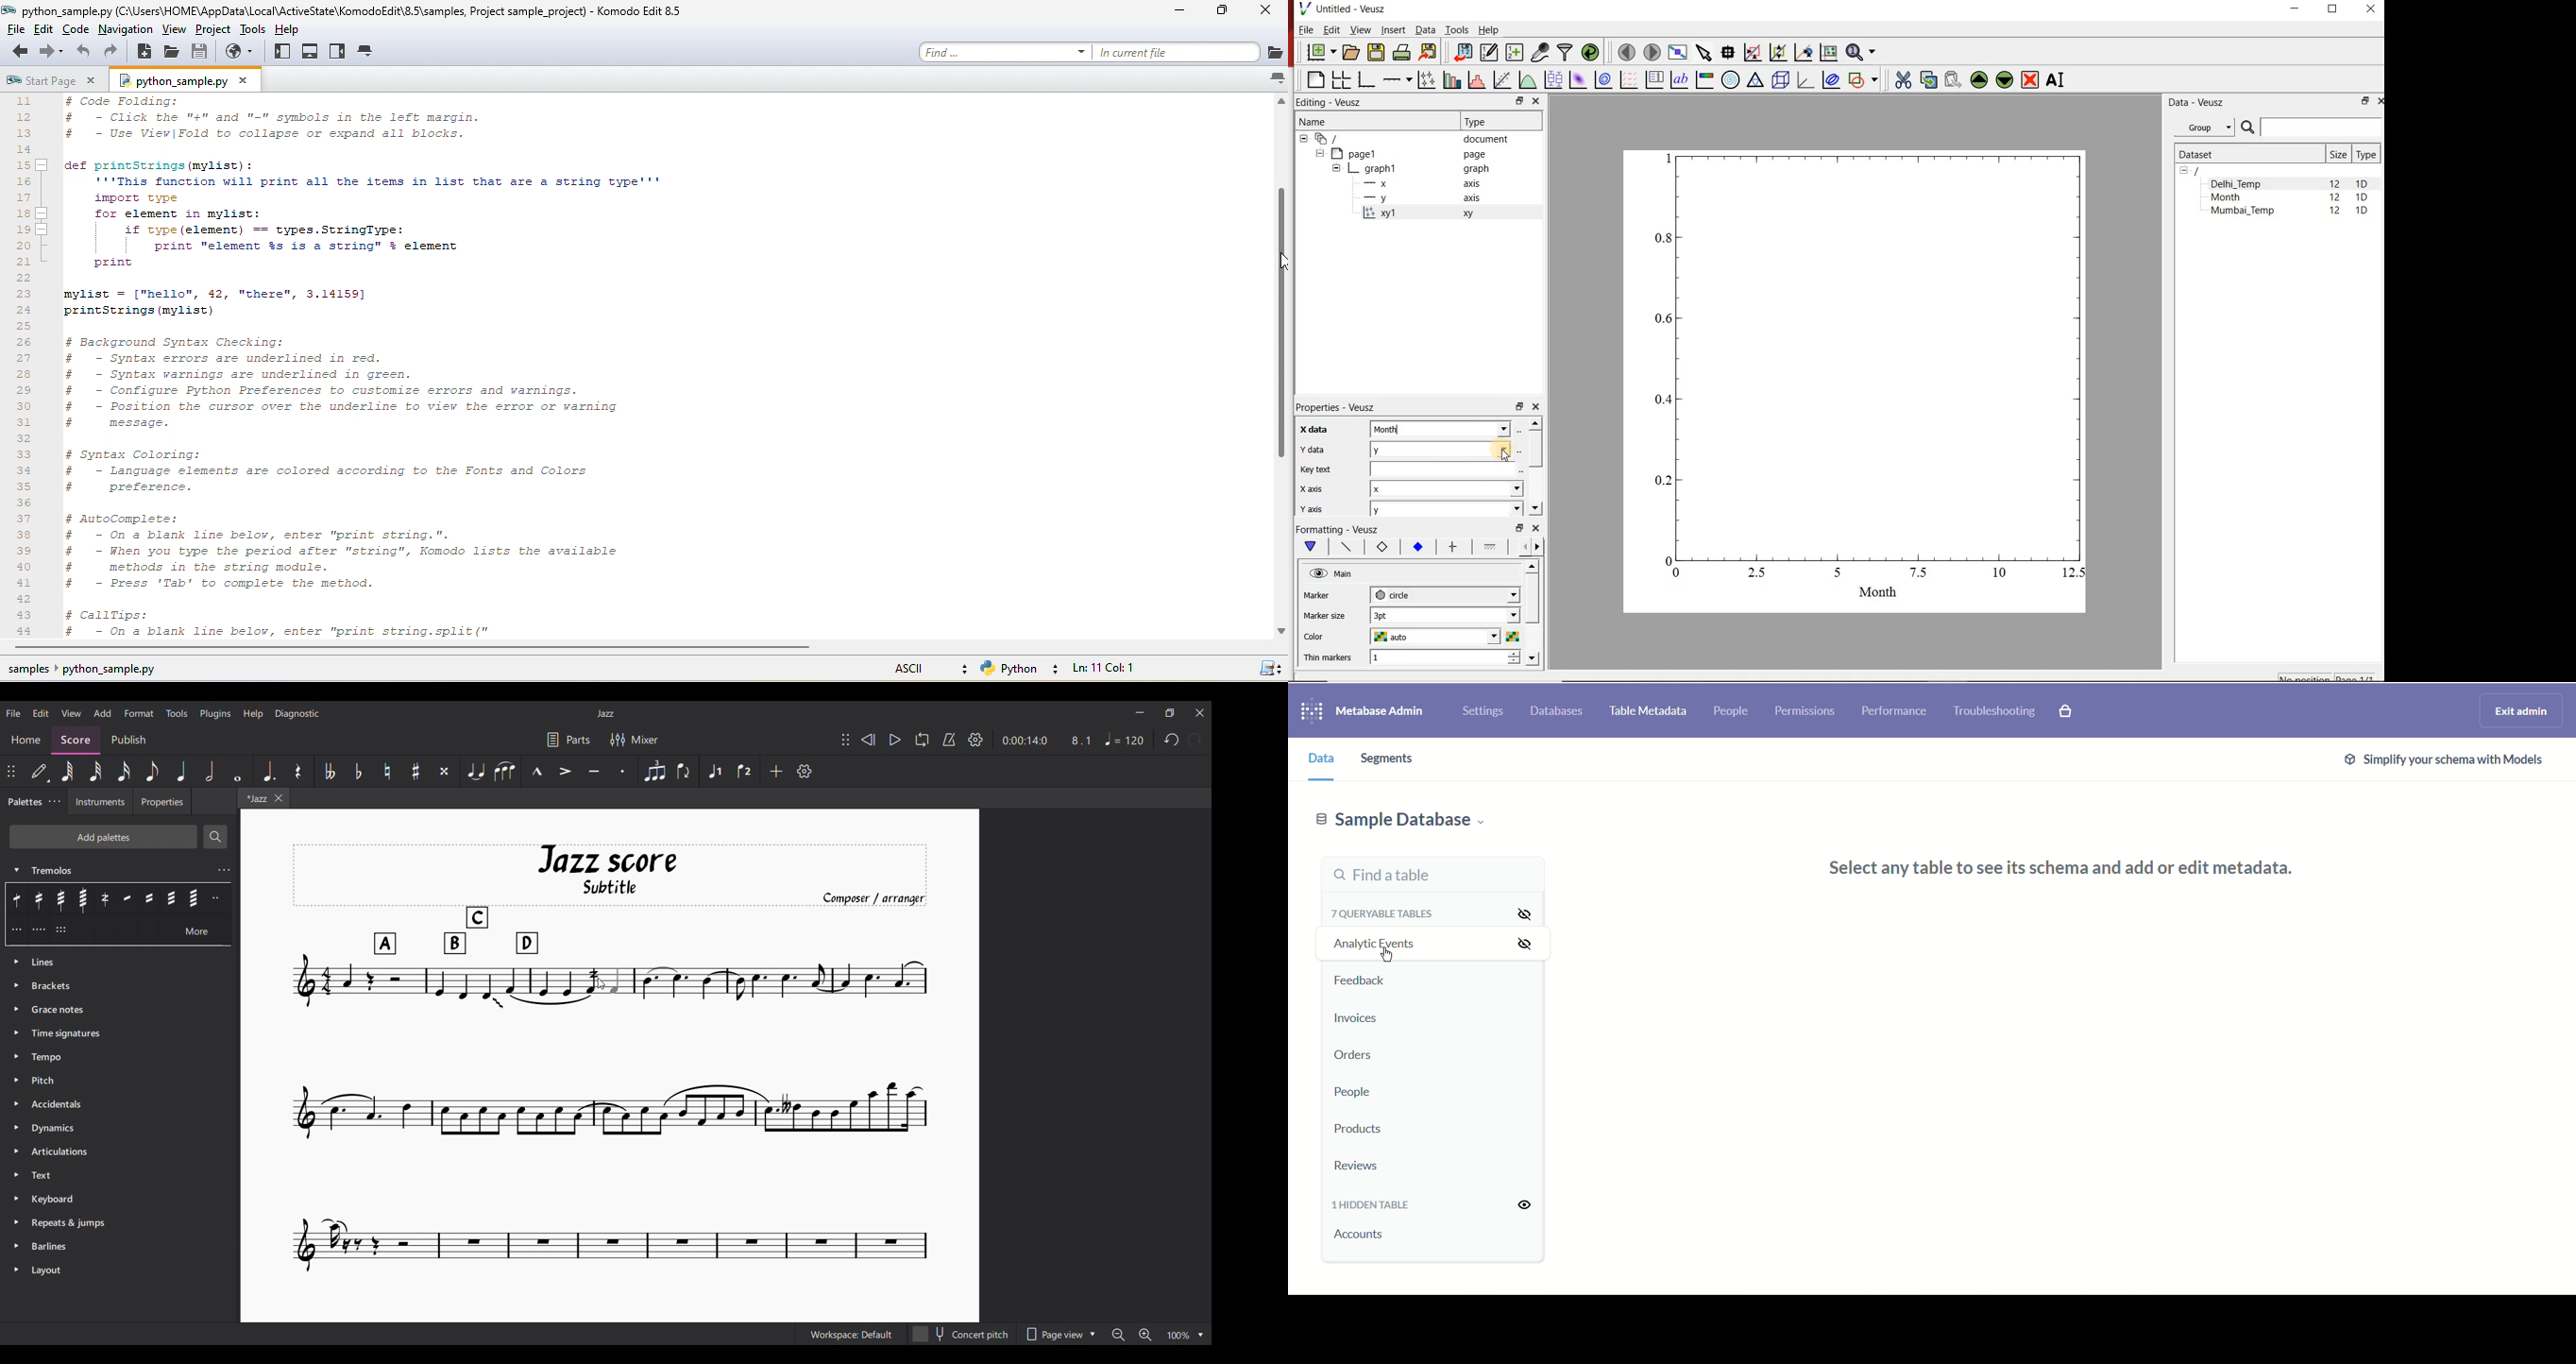 This screenshot has width=2576, height=1372. I want to click on troubleshooting, so click(1994, 711).